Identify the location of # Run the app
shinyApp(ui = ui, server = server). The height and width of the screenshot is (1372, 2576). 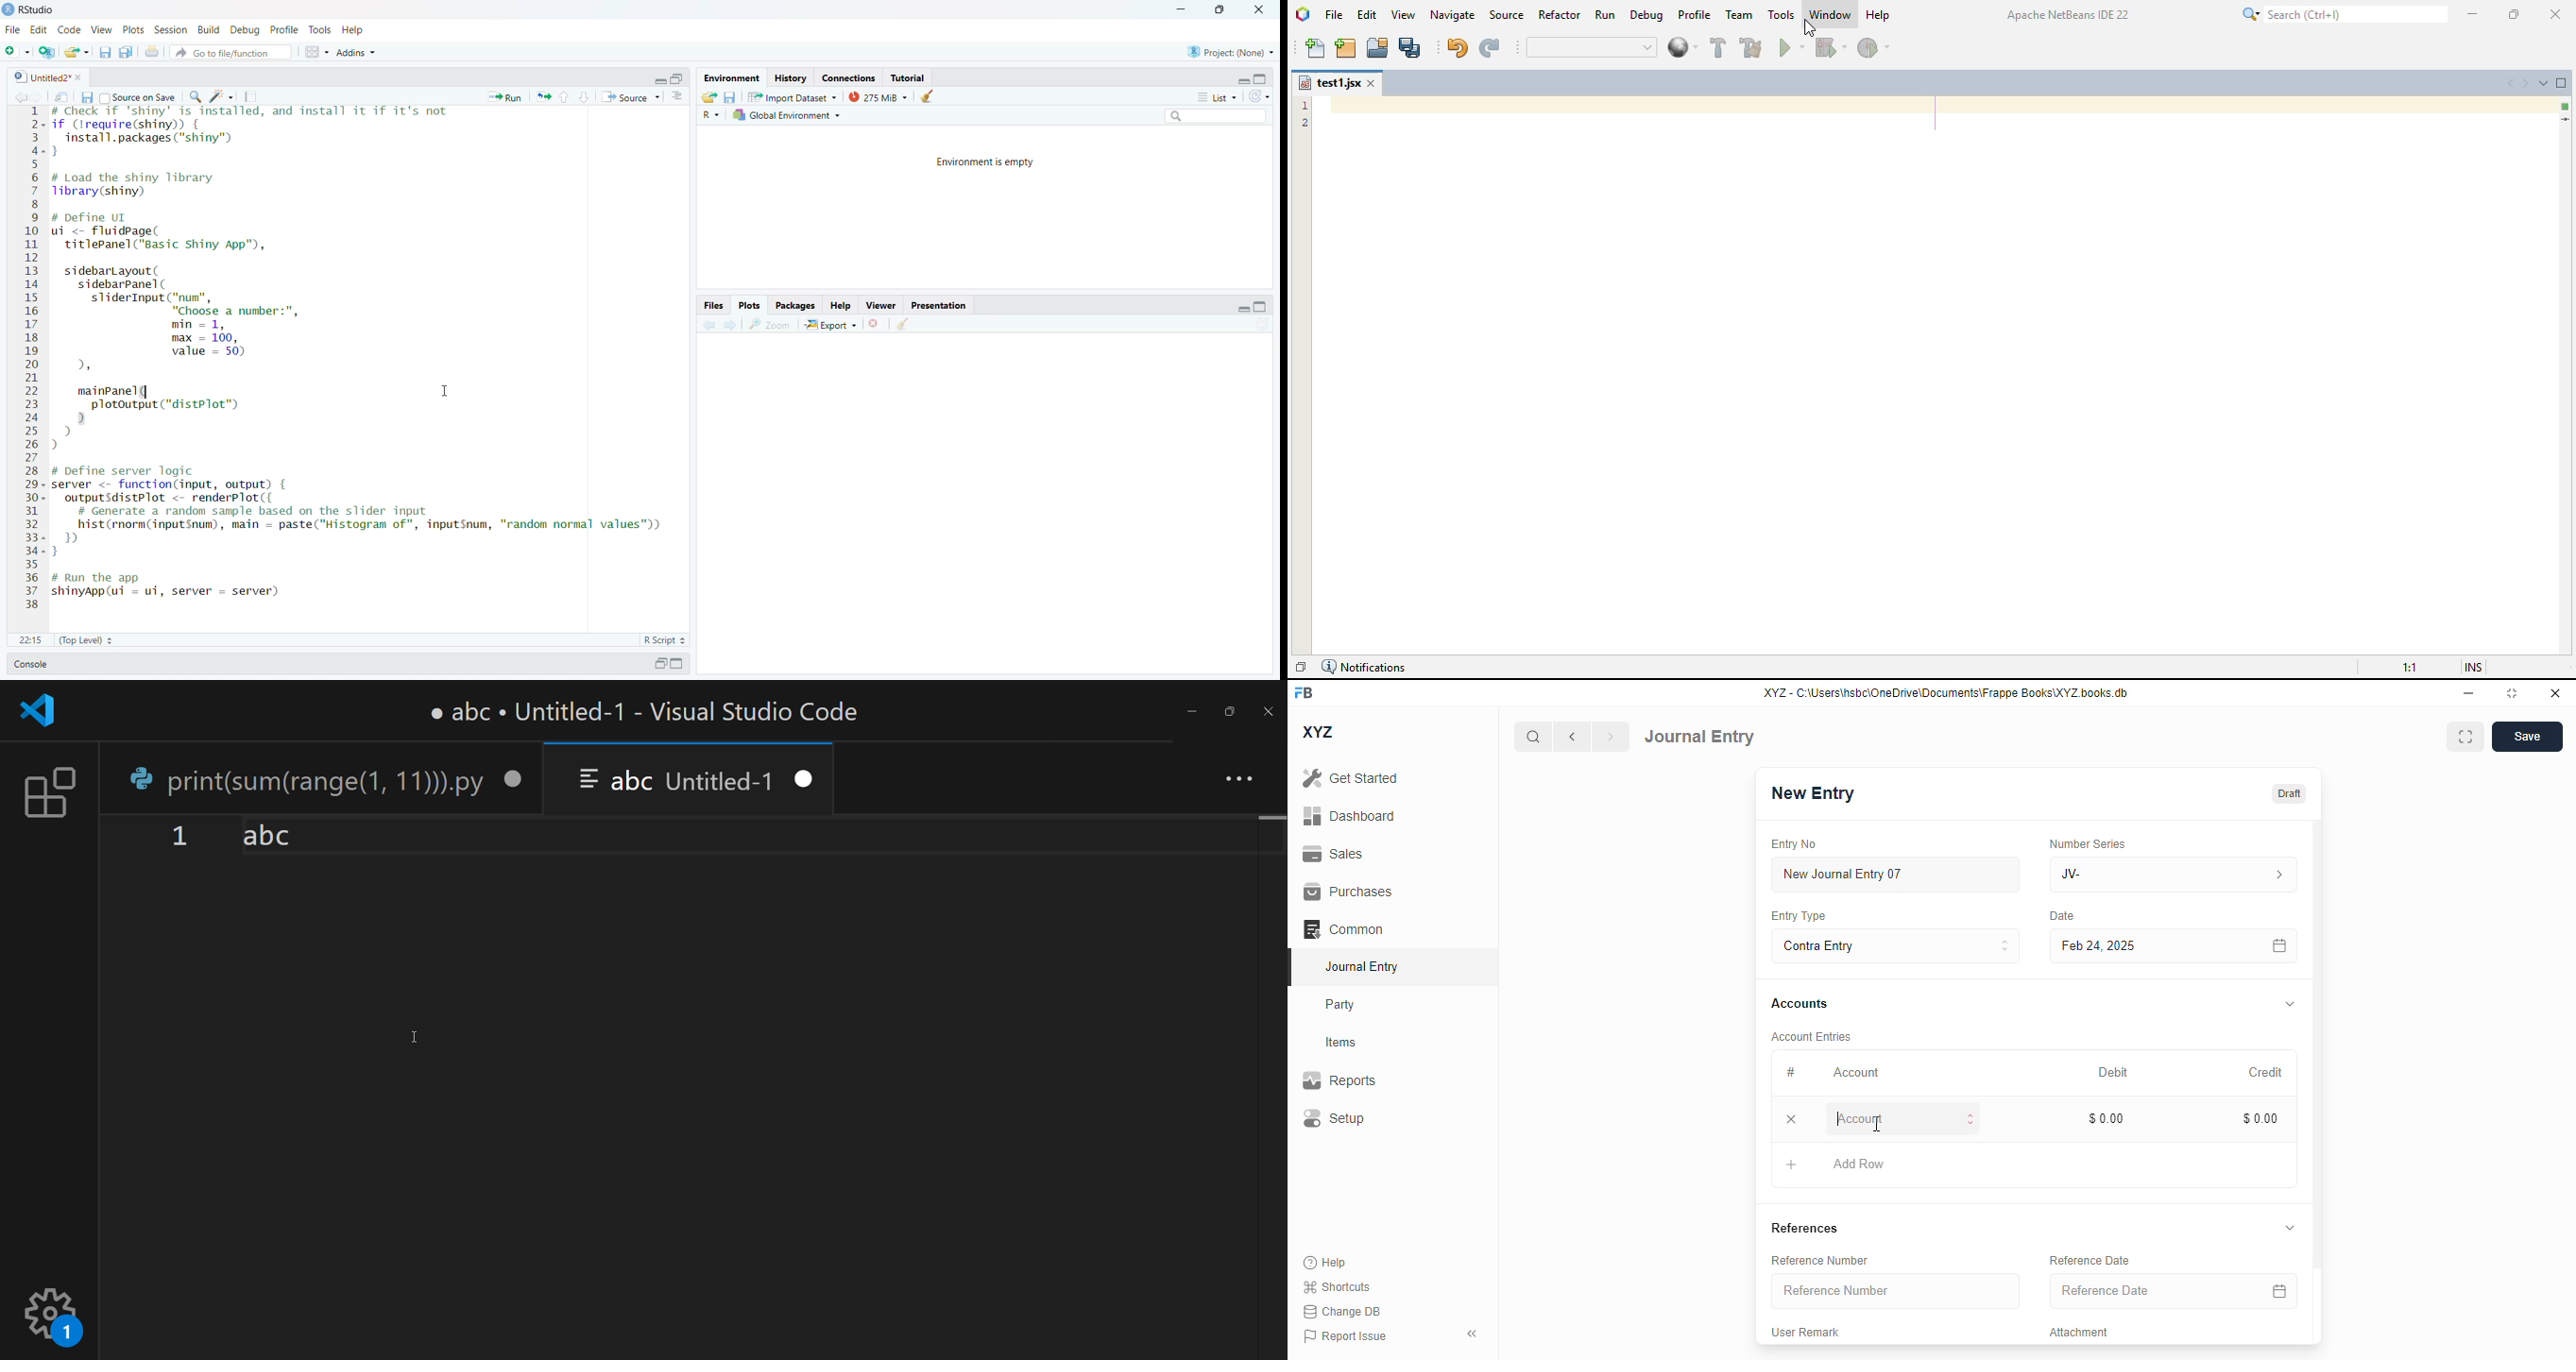
(170, 586).